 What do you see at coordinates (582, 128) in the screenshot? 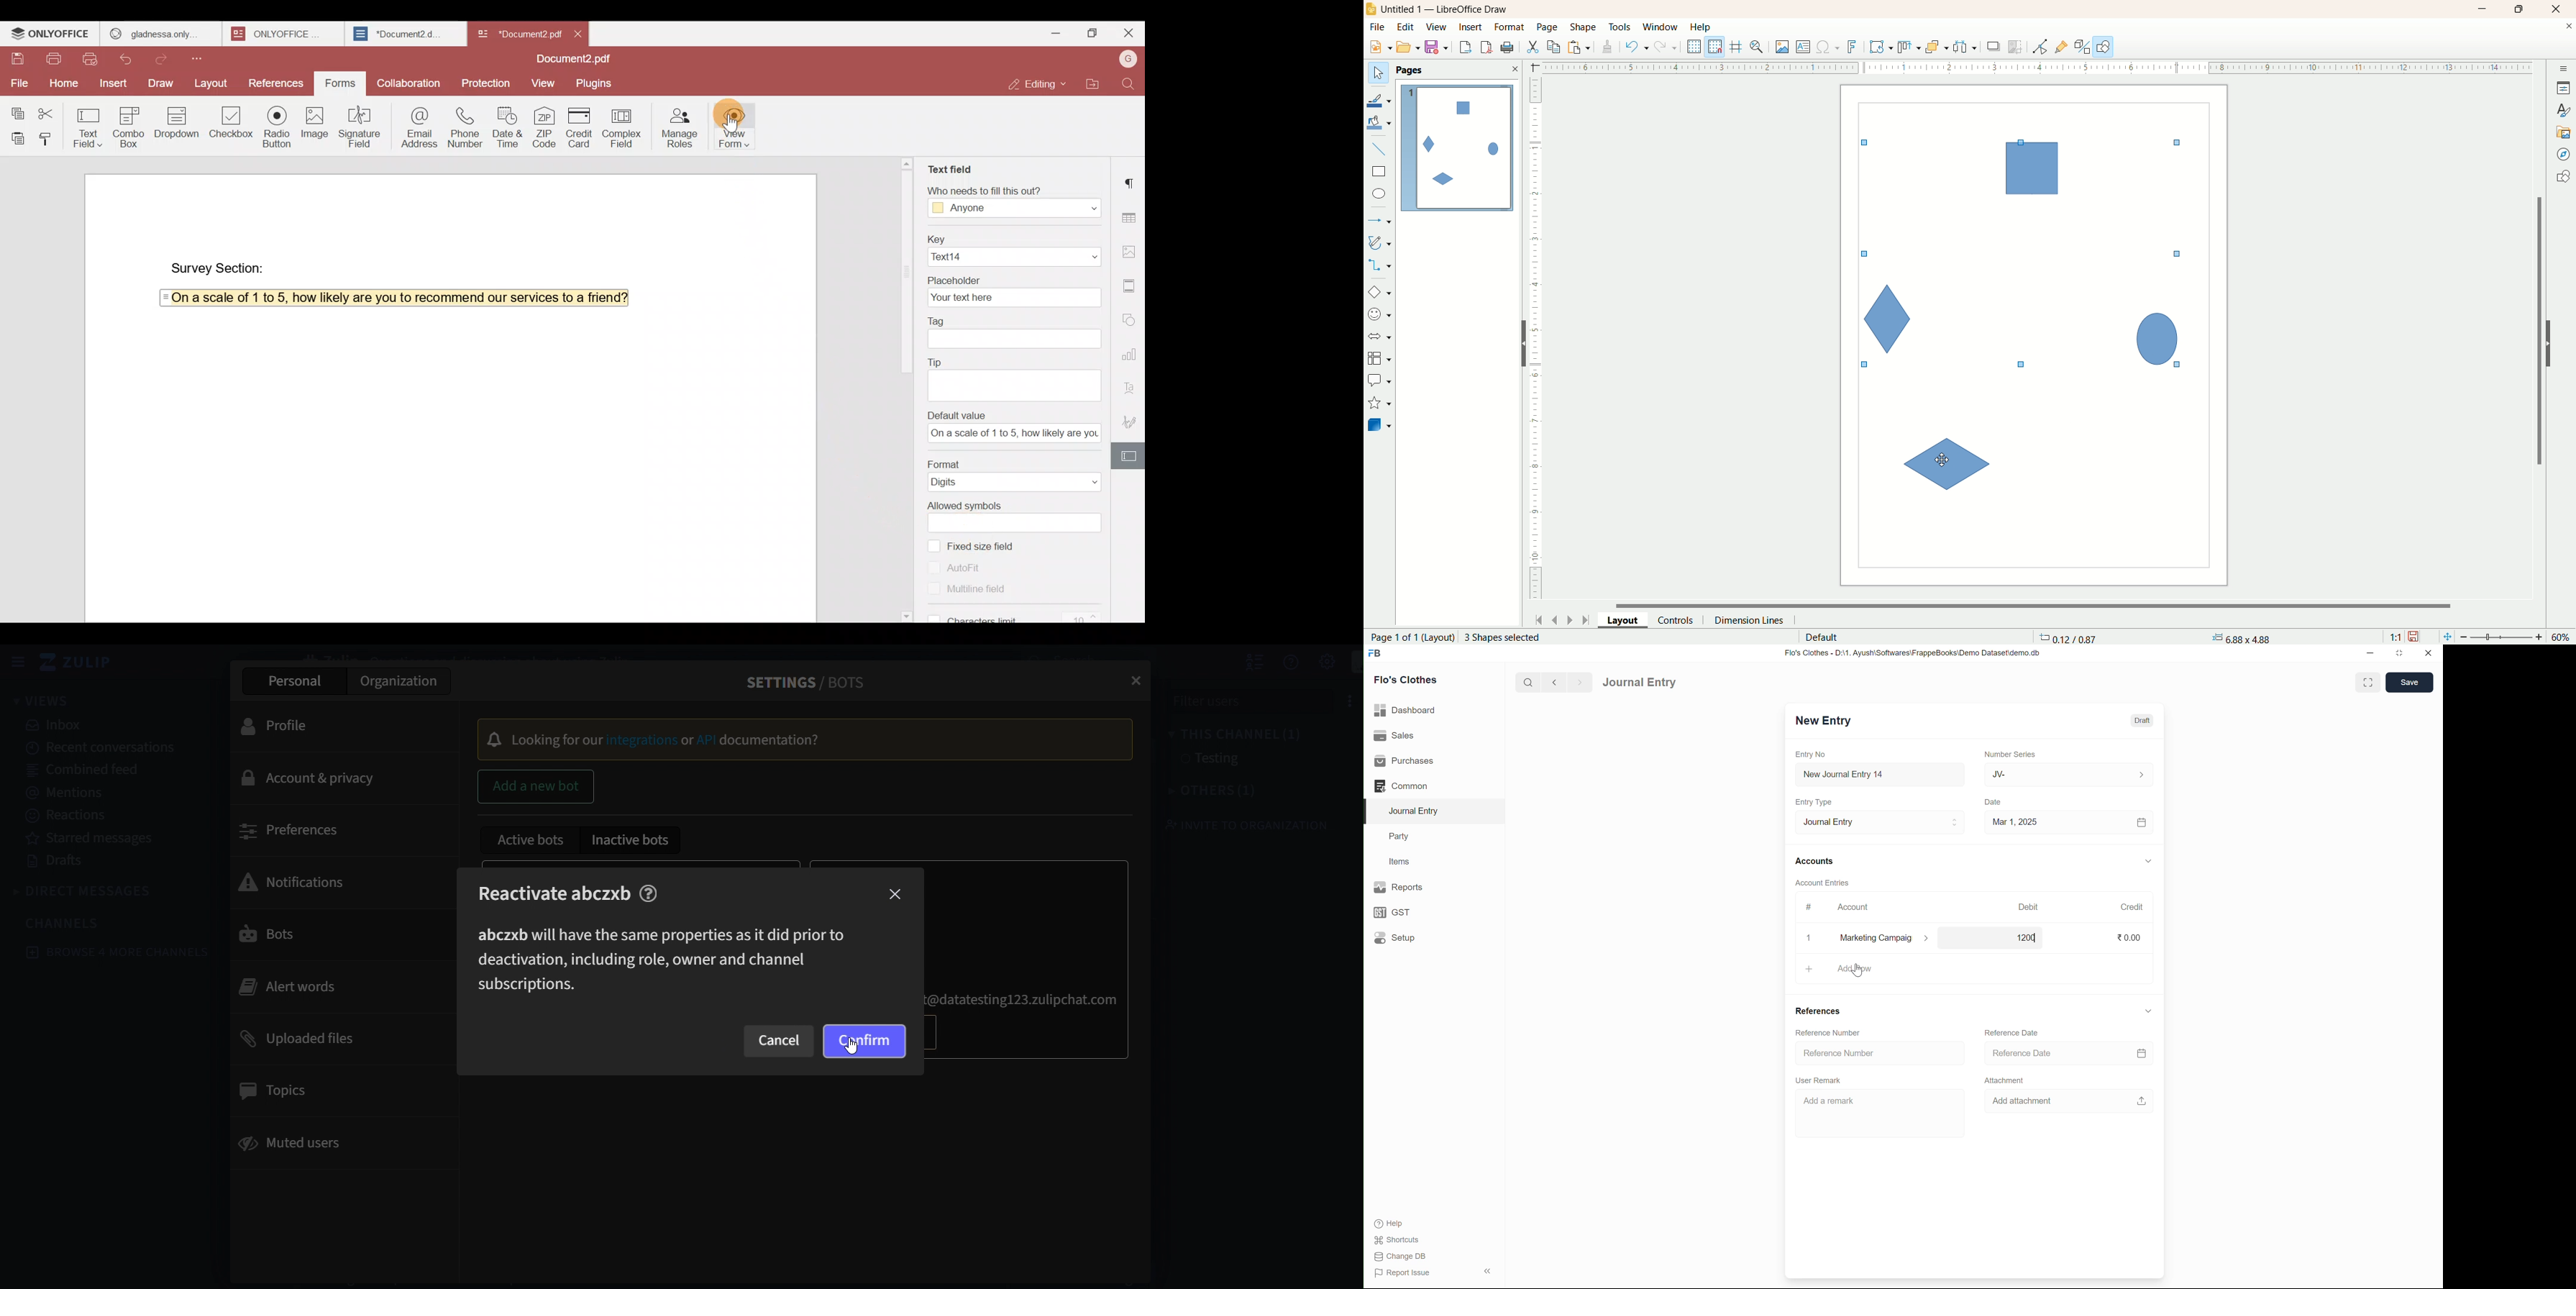
I see `Credit card` at bounding box center [582, 128].